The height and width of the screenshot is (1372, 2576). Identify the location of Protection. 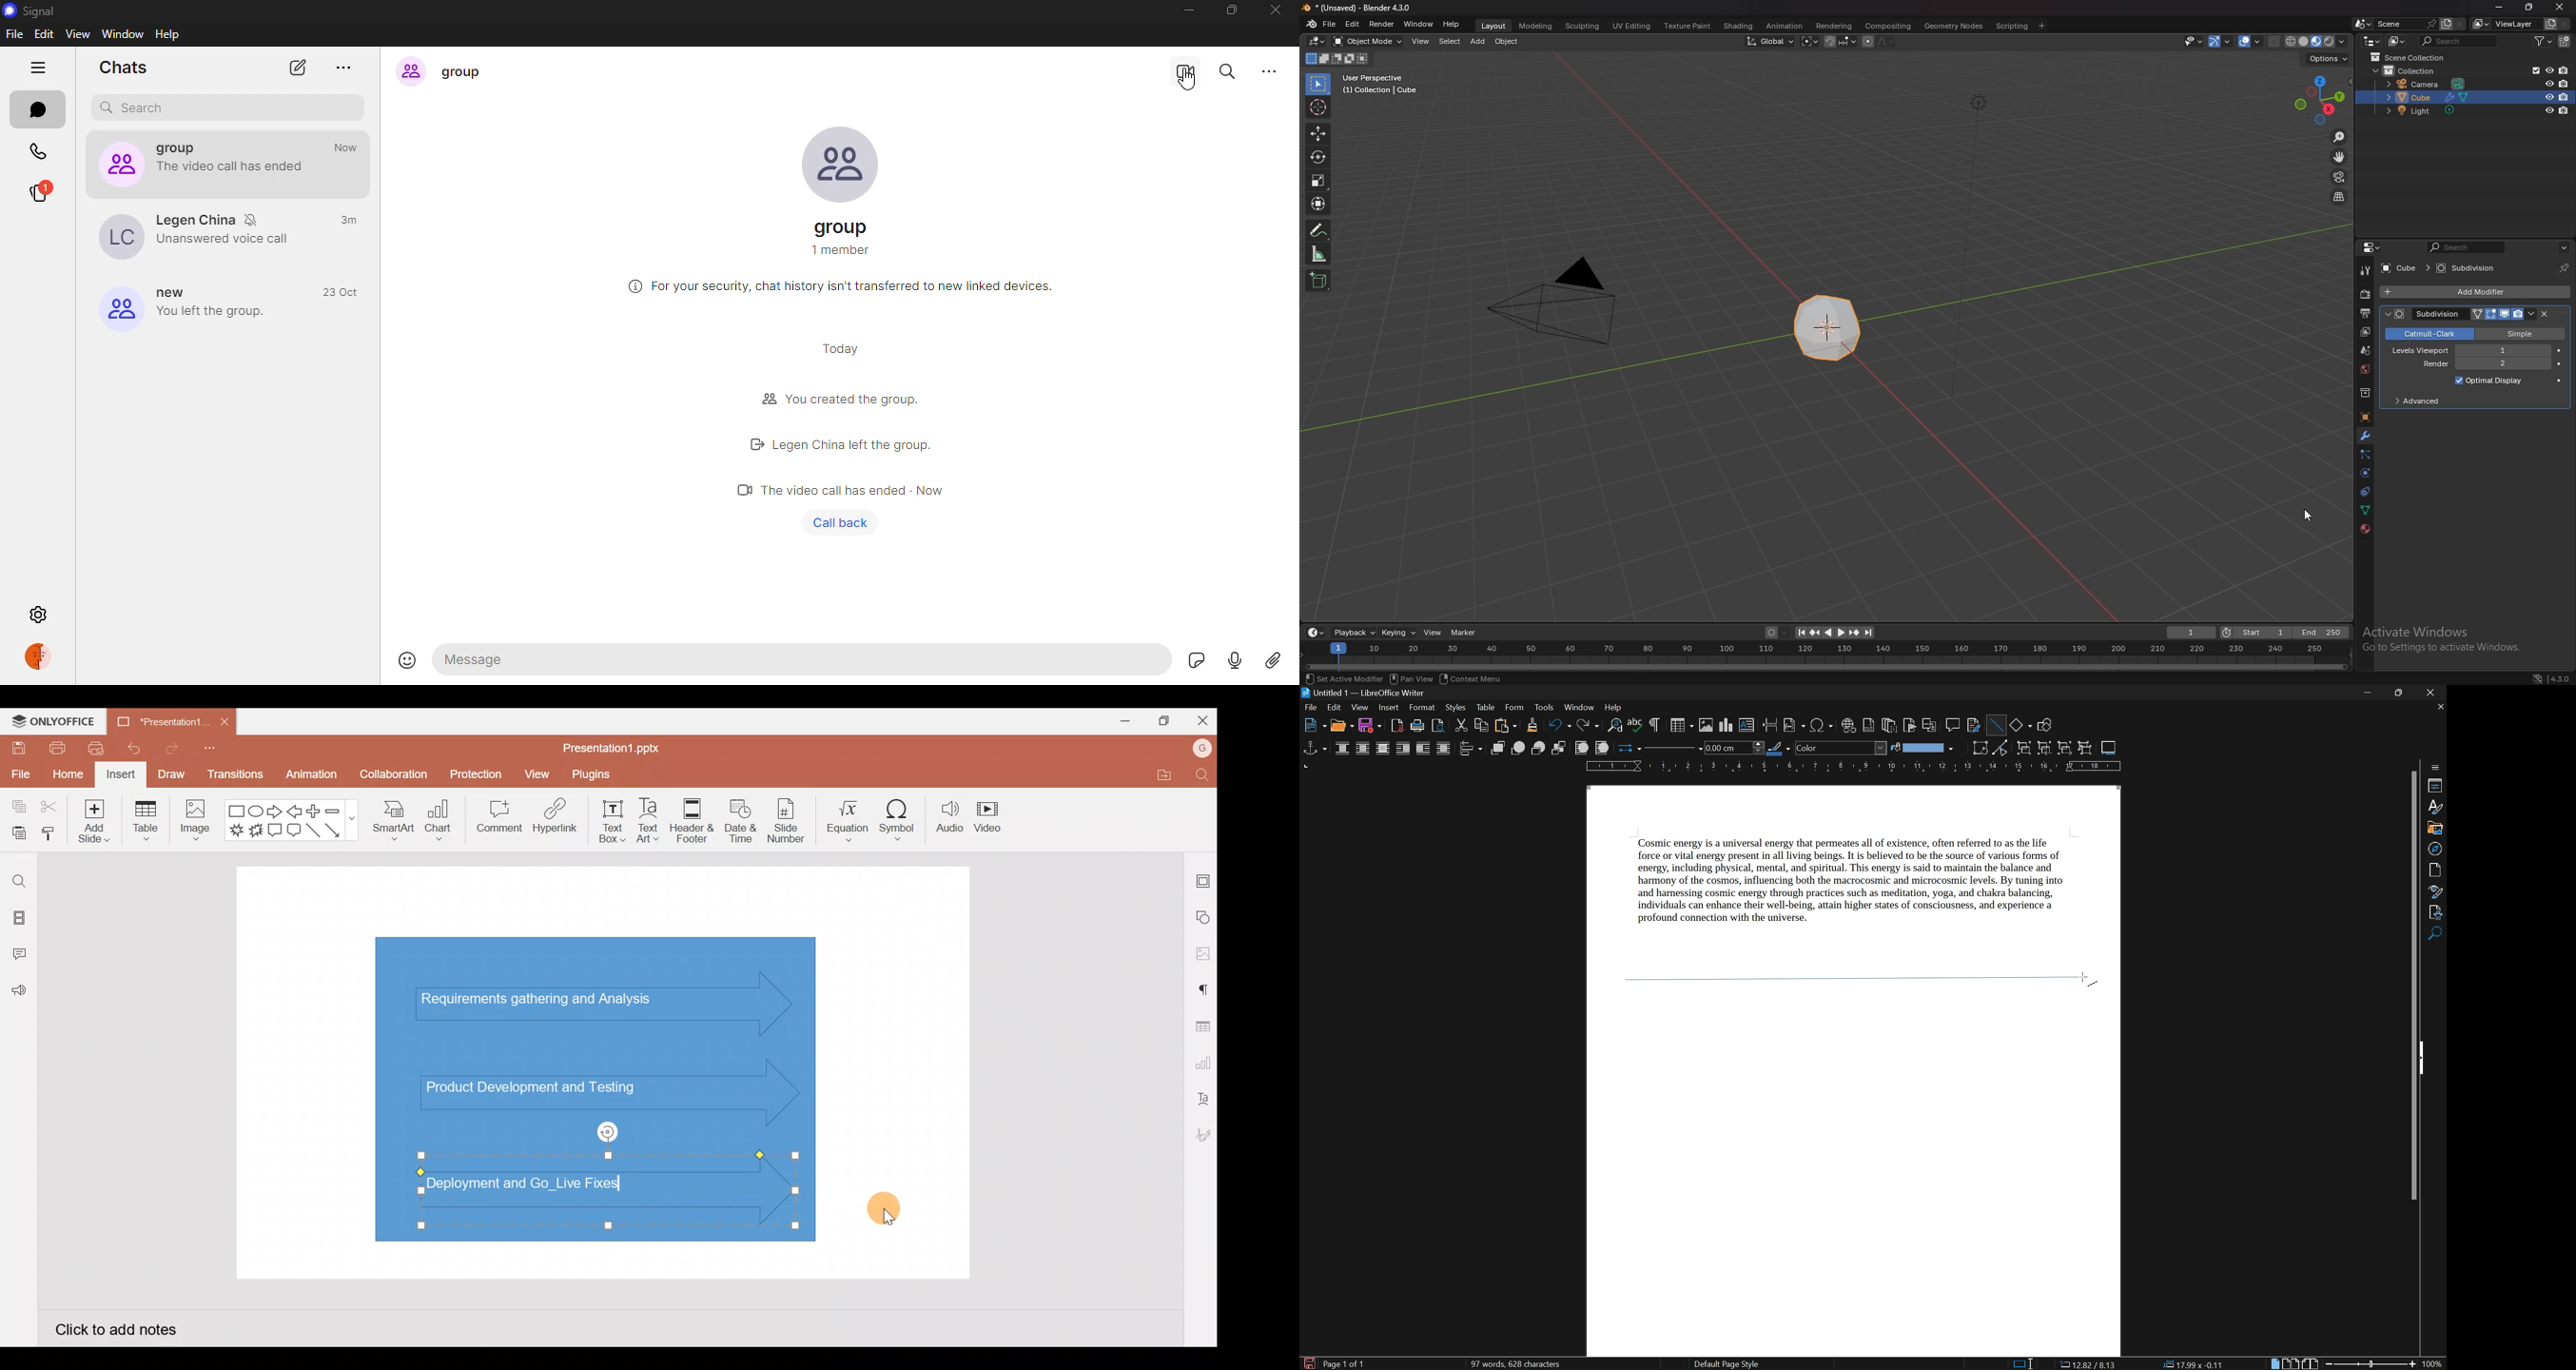
(472, 774).